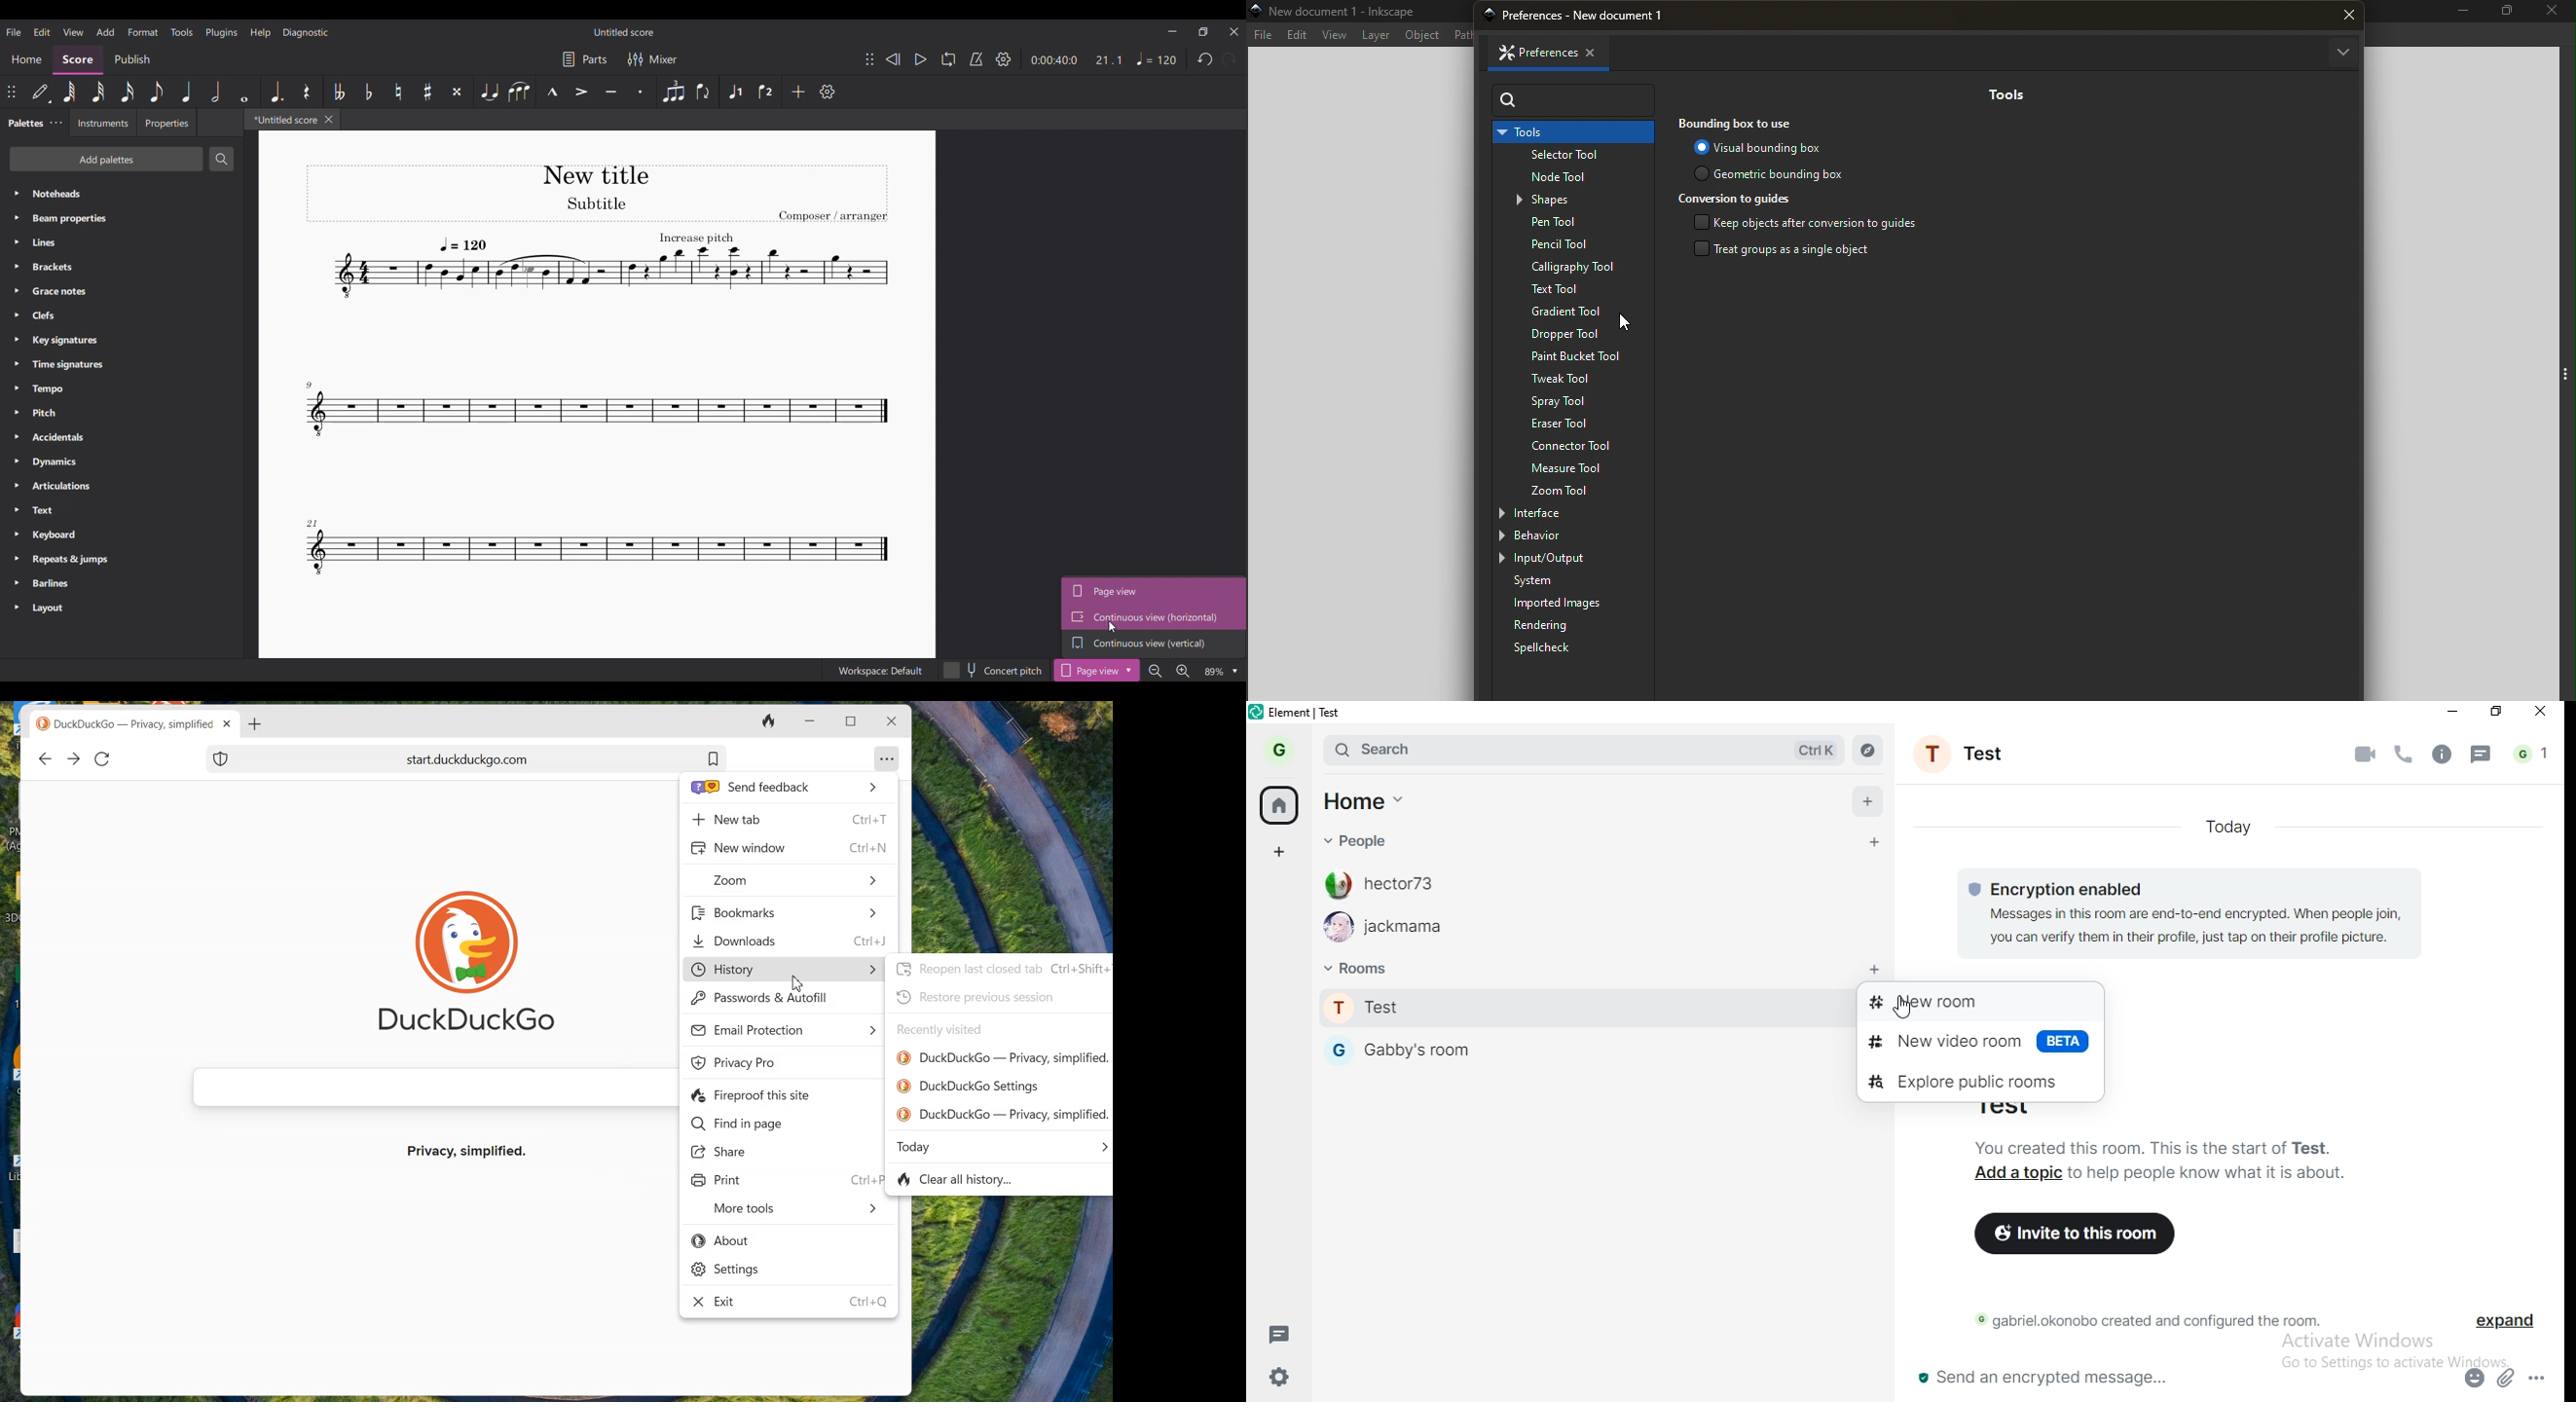  Describe the element at coordinates (102, 758) in the screenshot. I see `Reload` at that location.